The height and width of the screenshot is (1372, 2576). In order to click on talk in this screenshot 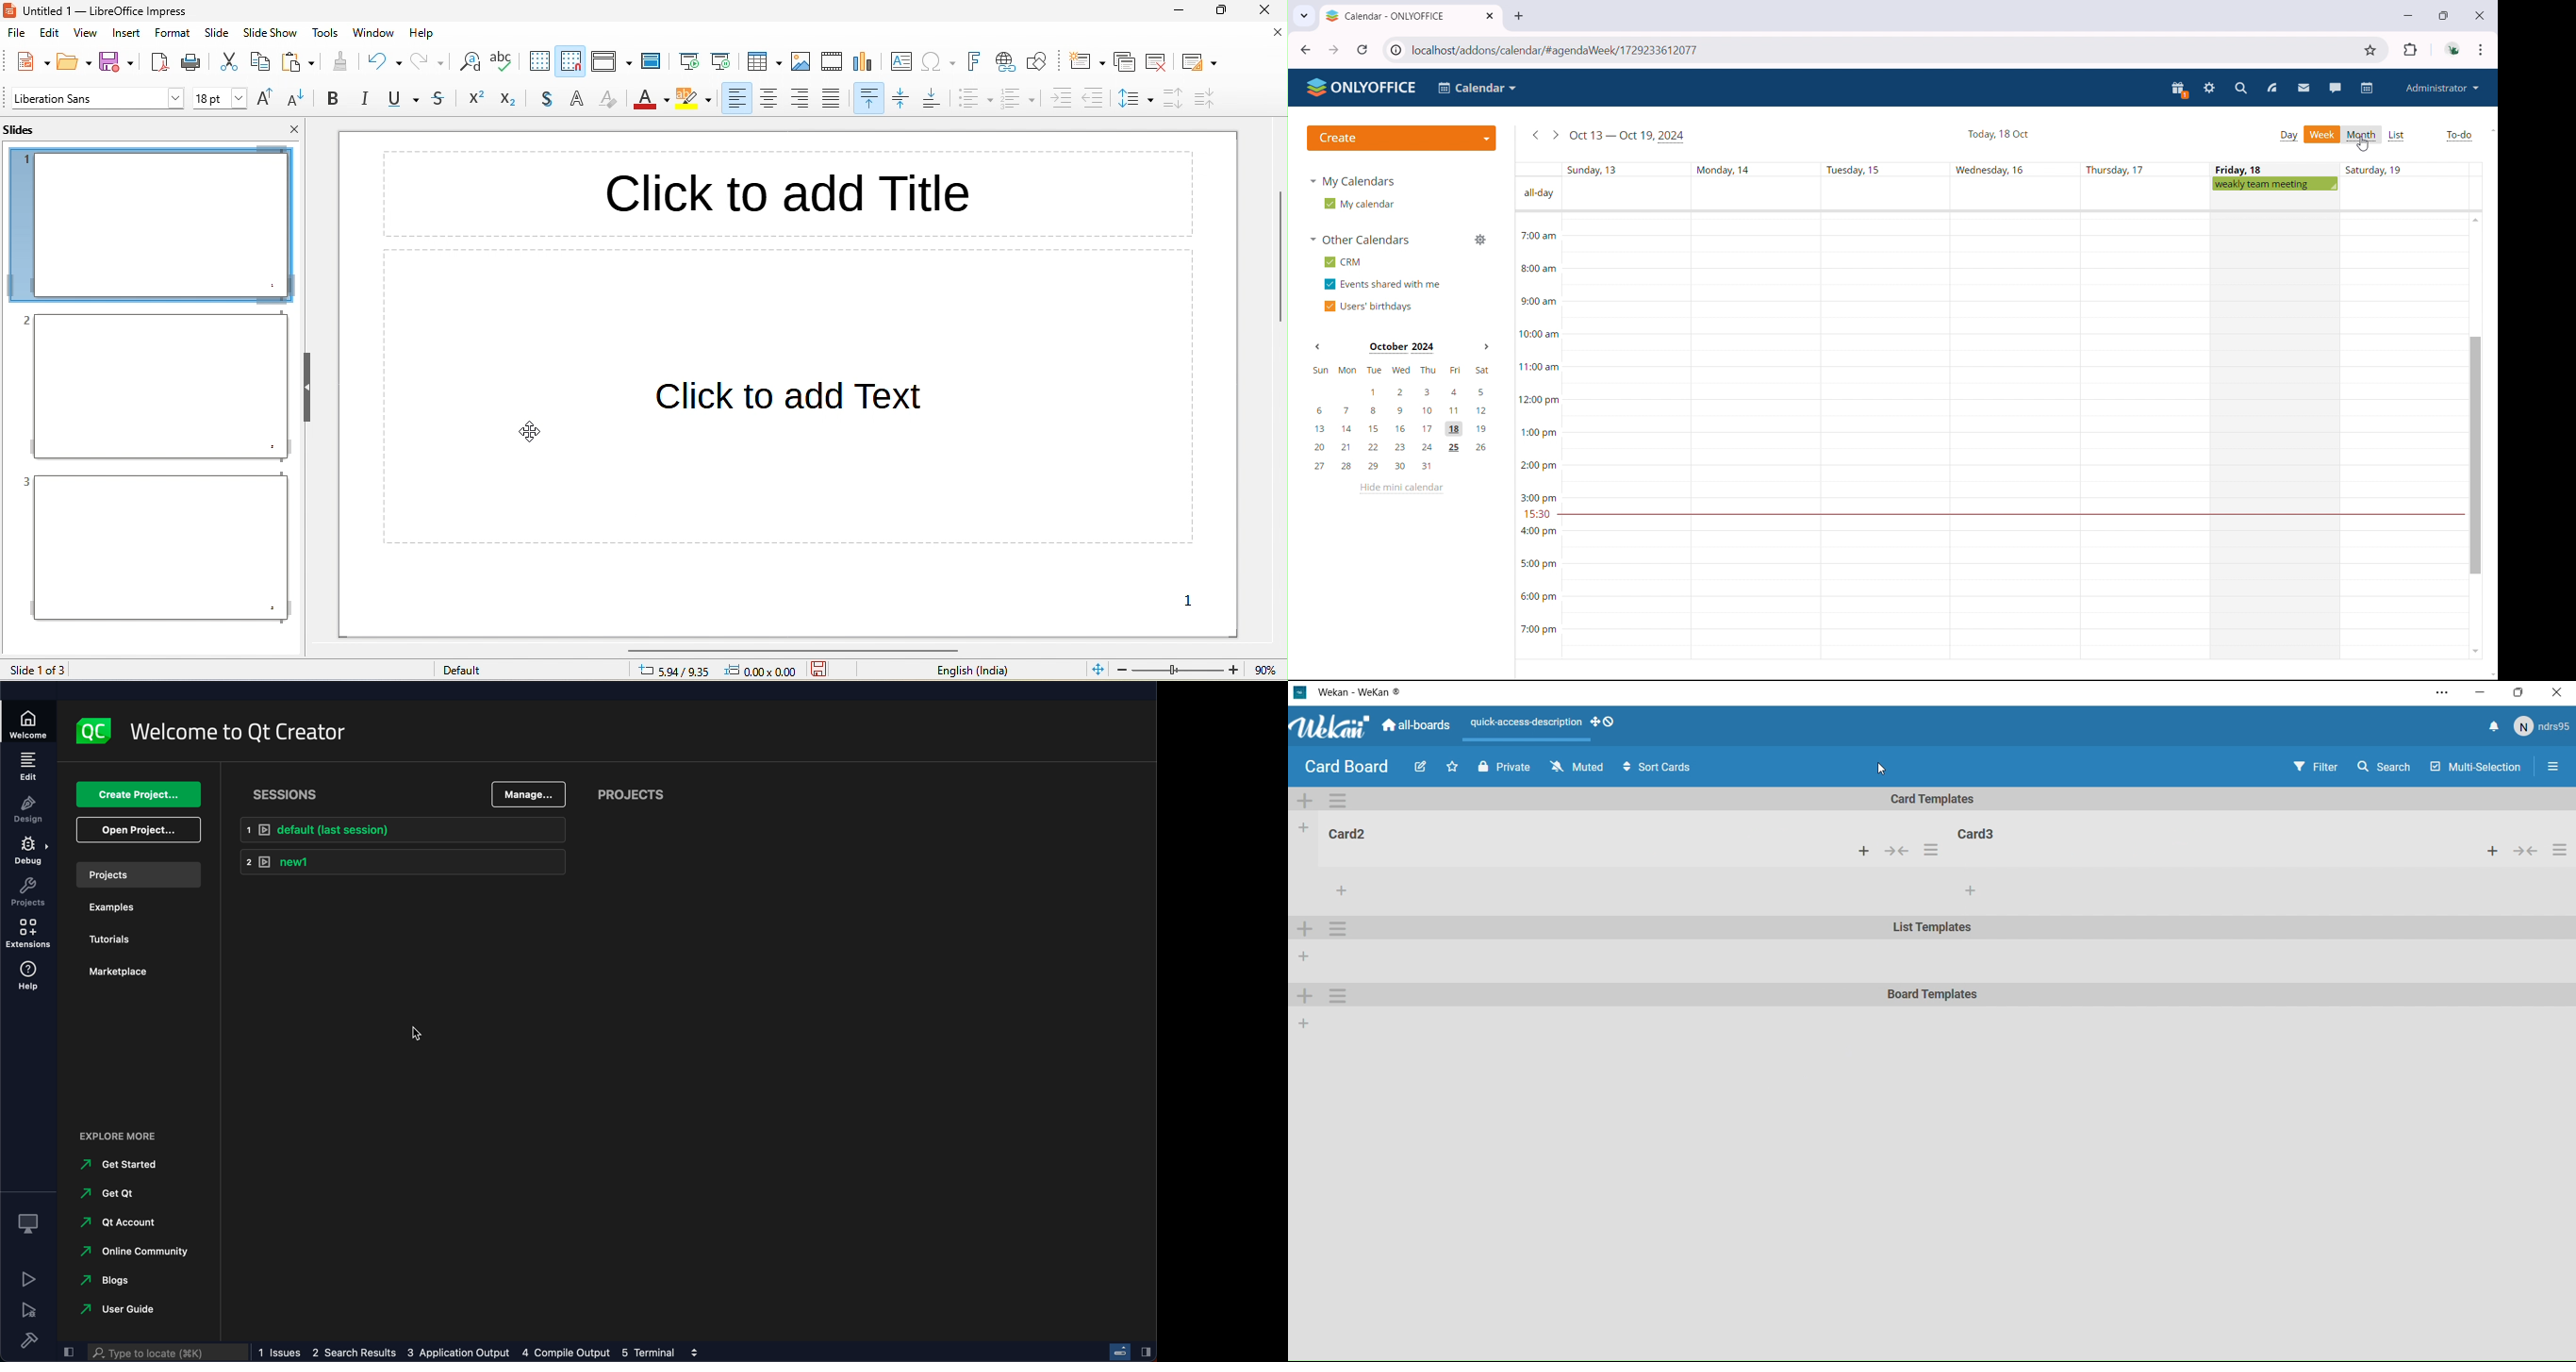, I will do `click(2334, 88)`.